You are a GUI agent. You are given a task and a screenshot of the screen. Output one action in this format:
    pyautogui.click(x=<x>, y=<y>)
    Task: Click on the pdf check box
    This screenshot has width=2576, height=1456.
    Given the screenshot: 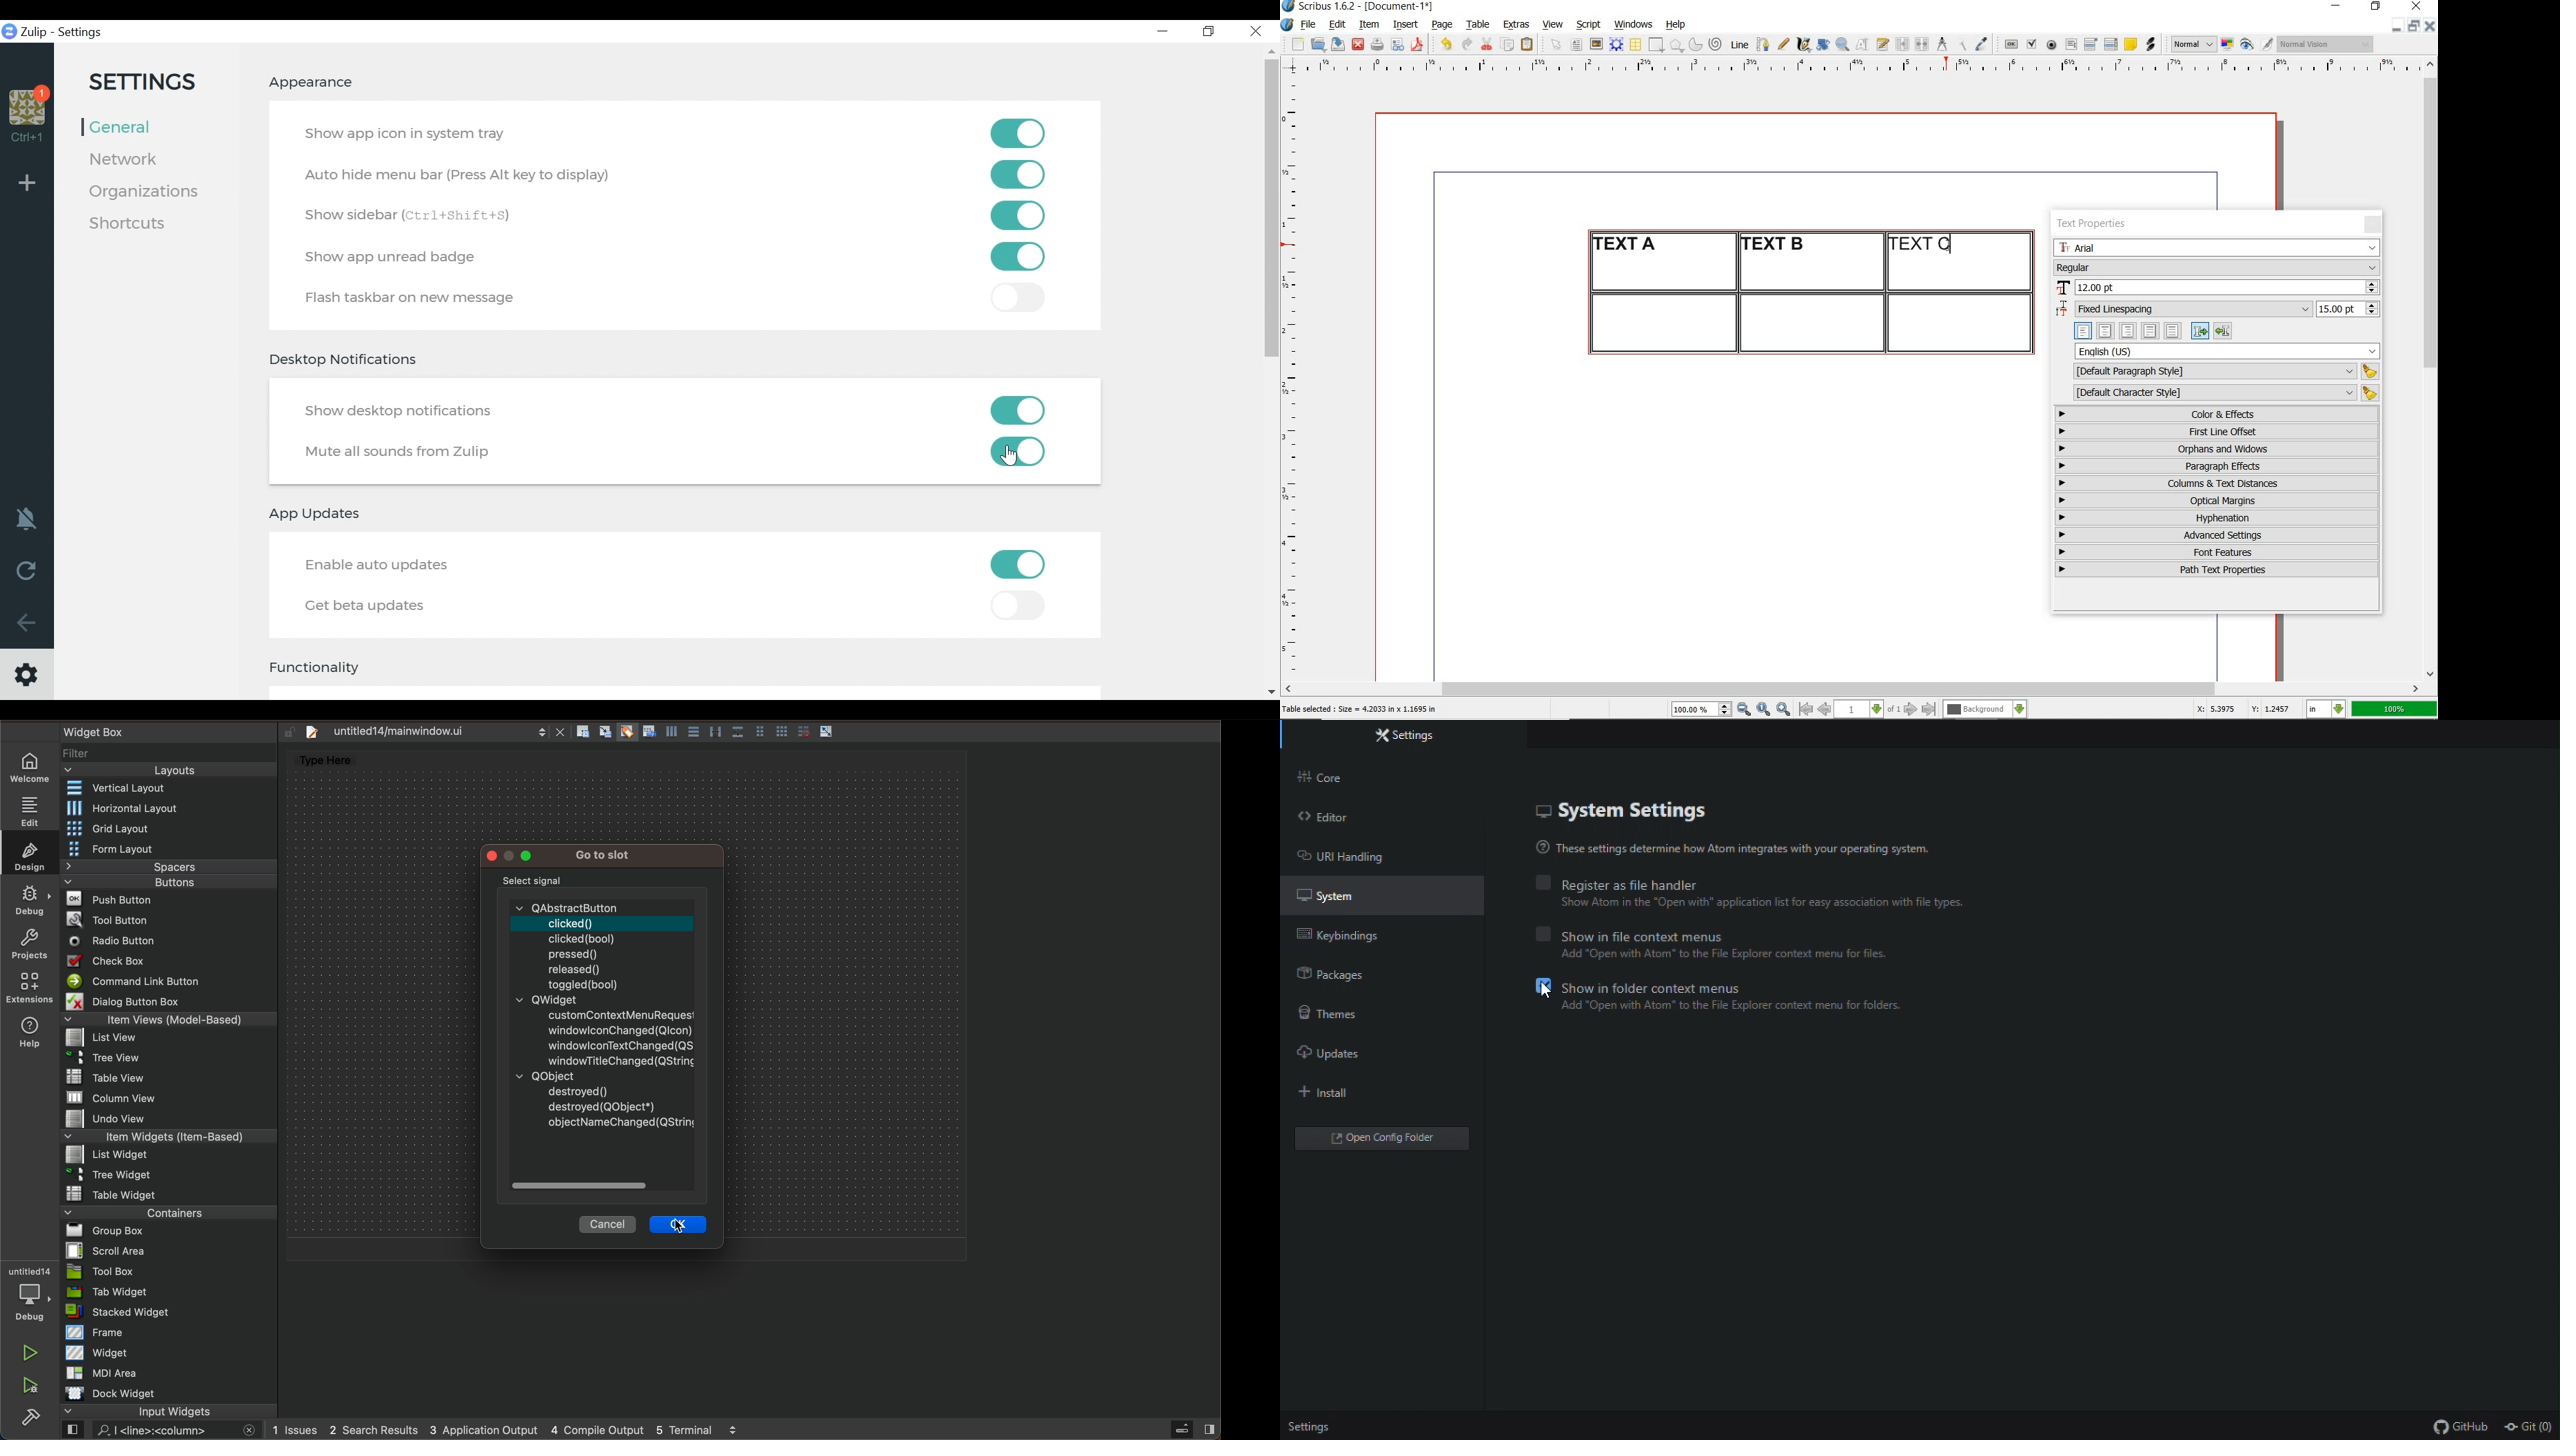 What is the action you would take?
    pyautogui.click(x=2031, y=45)
    